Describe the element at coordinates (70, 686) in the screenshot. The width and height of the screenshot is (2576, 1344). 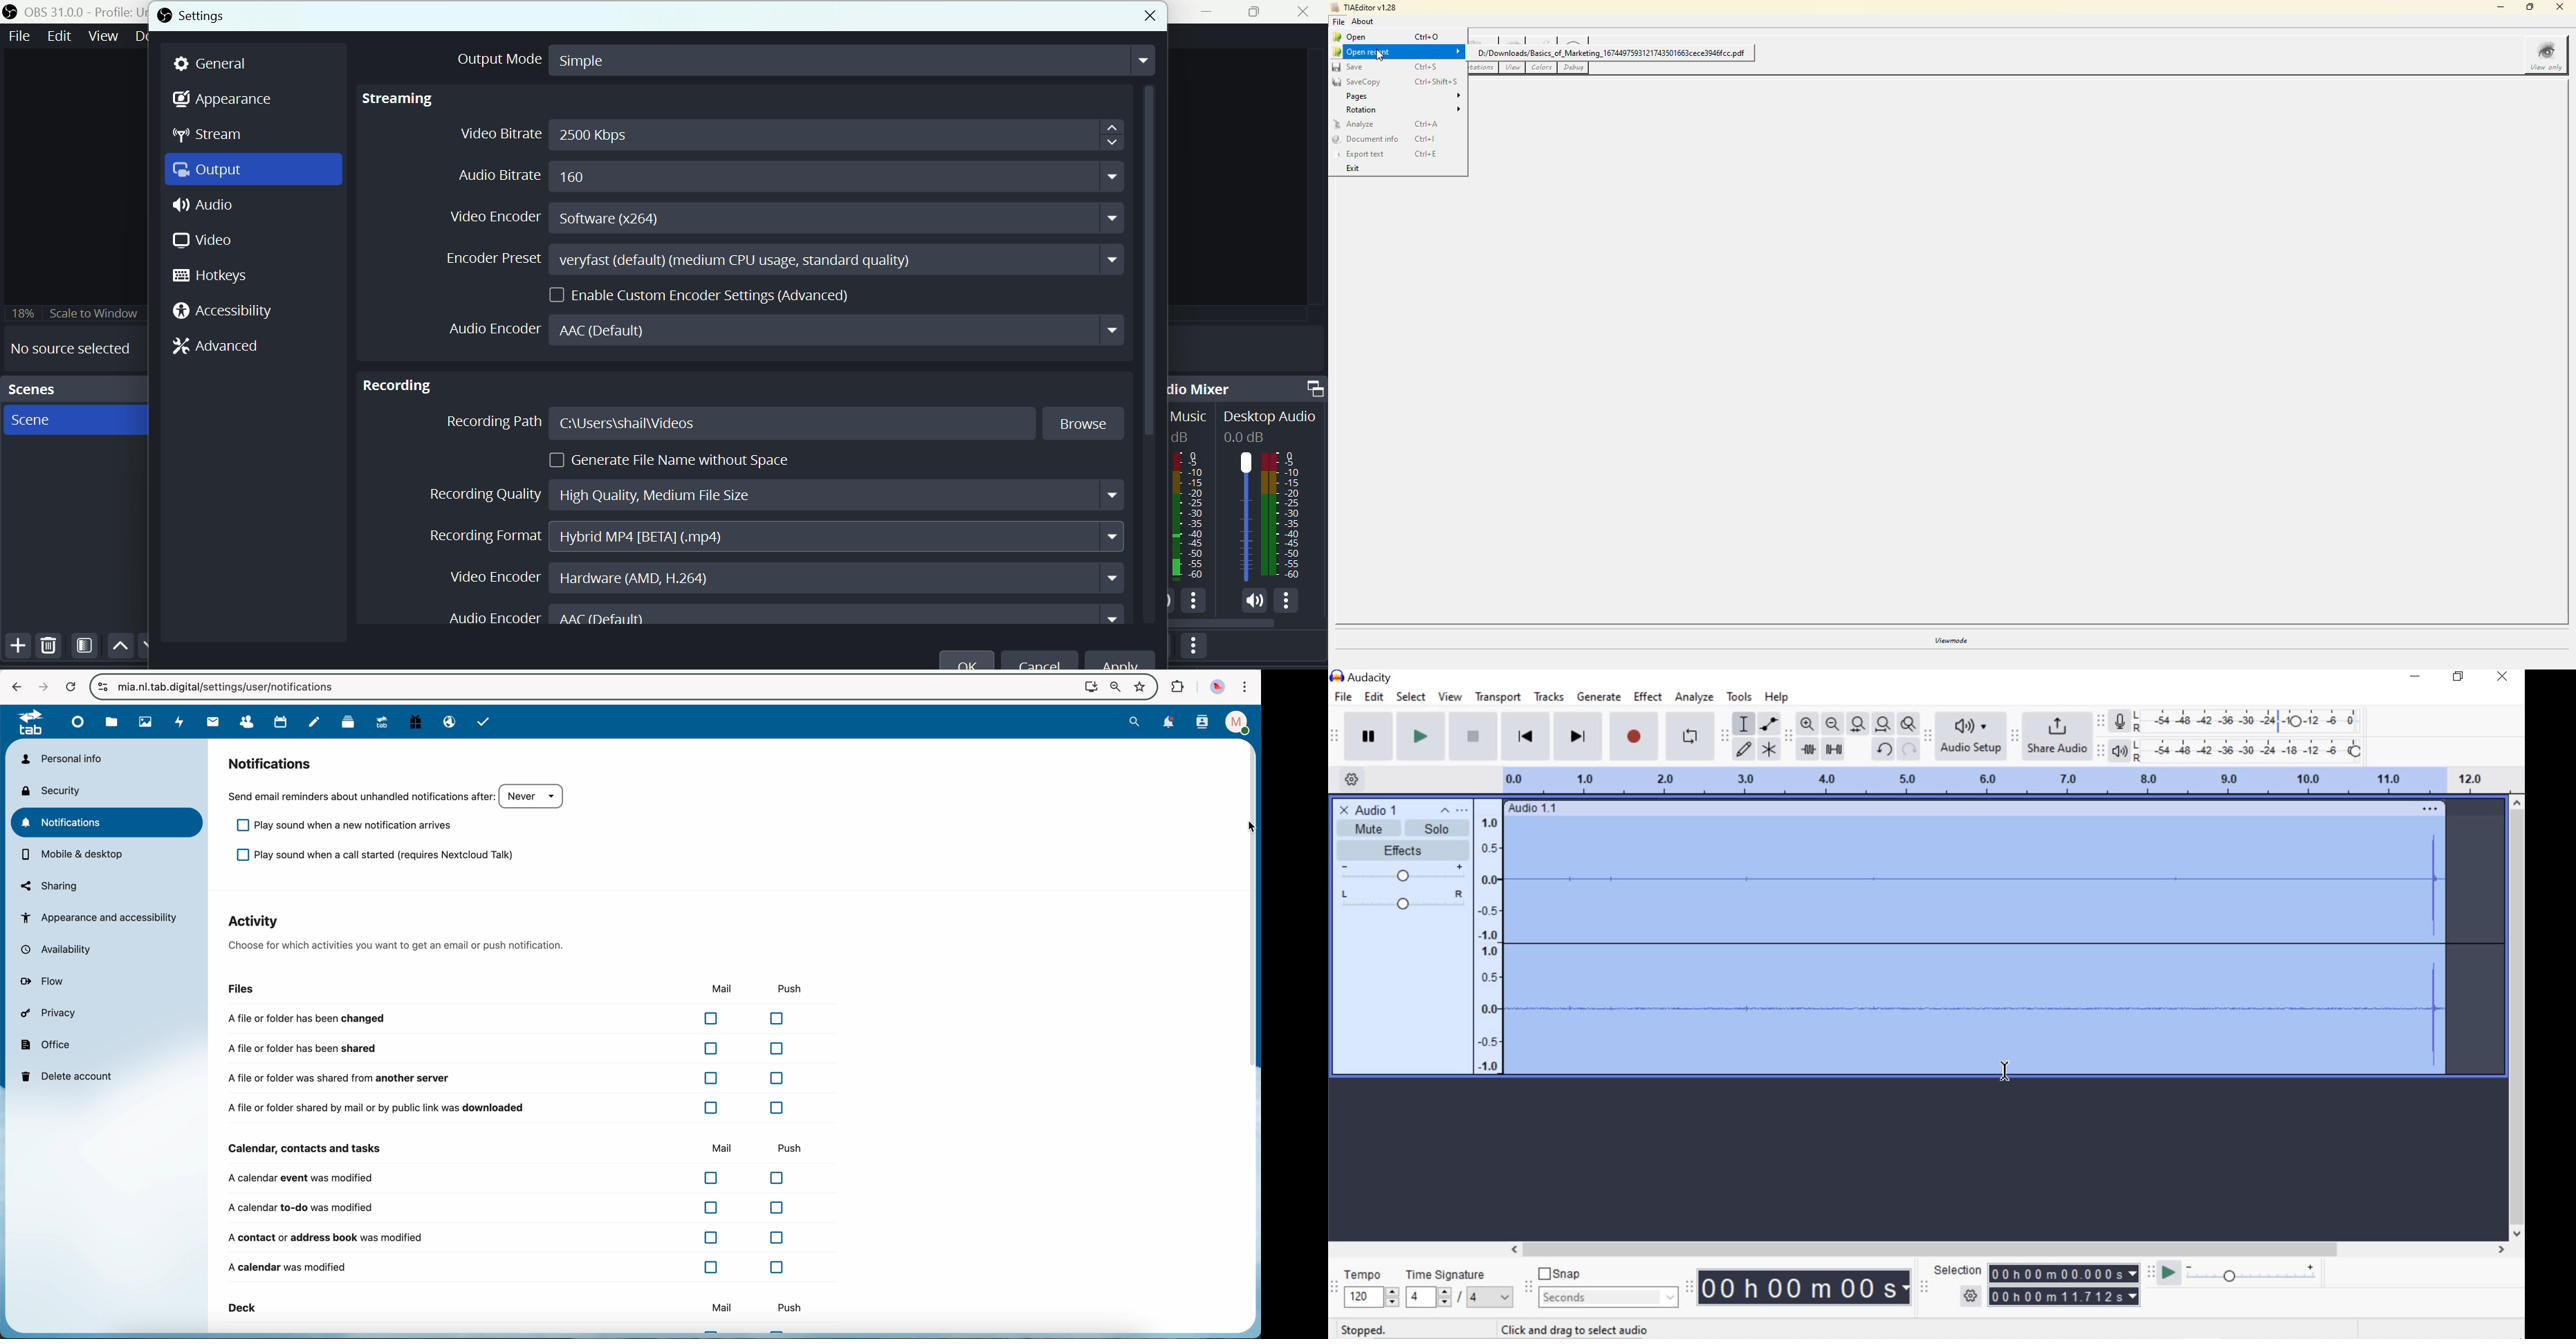
I see `refresh the page` at that location.